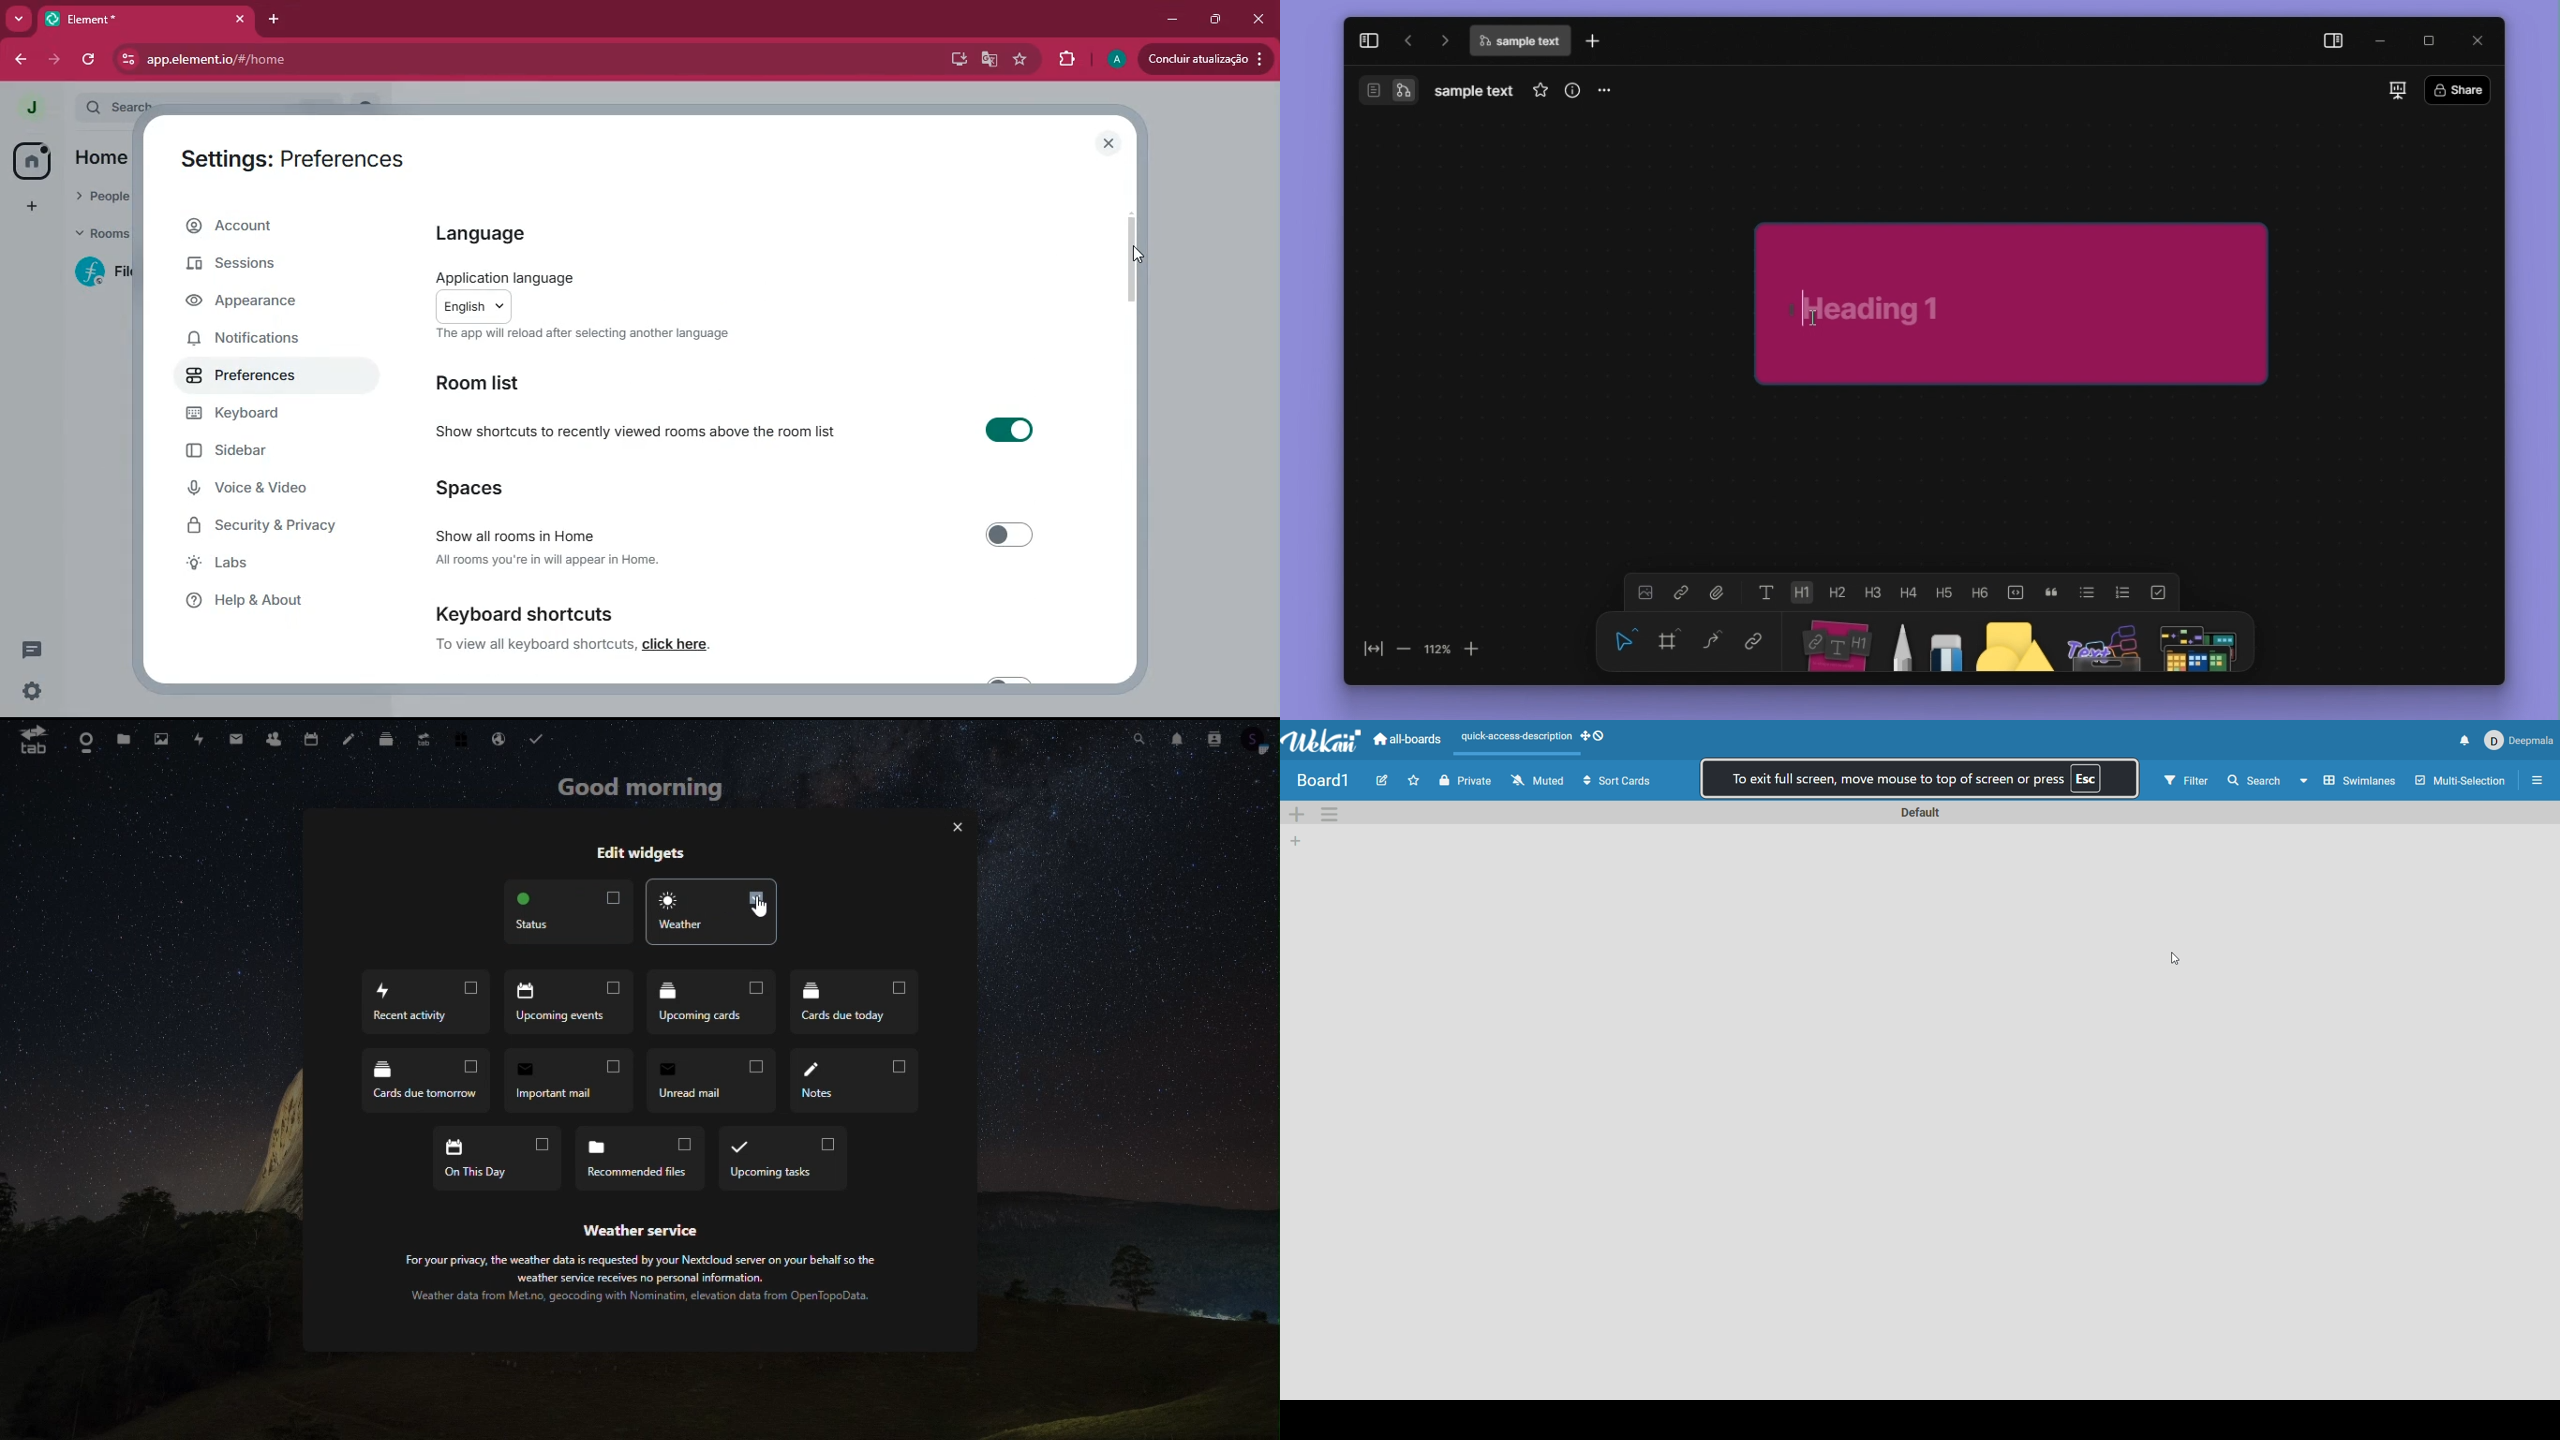  Describe the element at coordinates (1022, 60) in the screenshot. I see `favourite` at that location.